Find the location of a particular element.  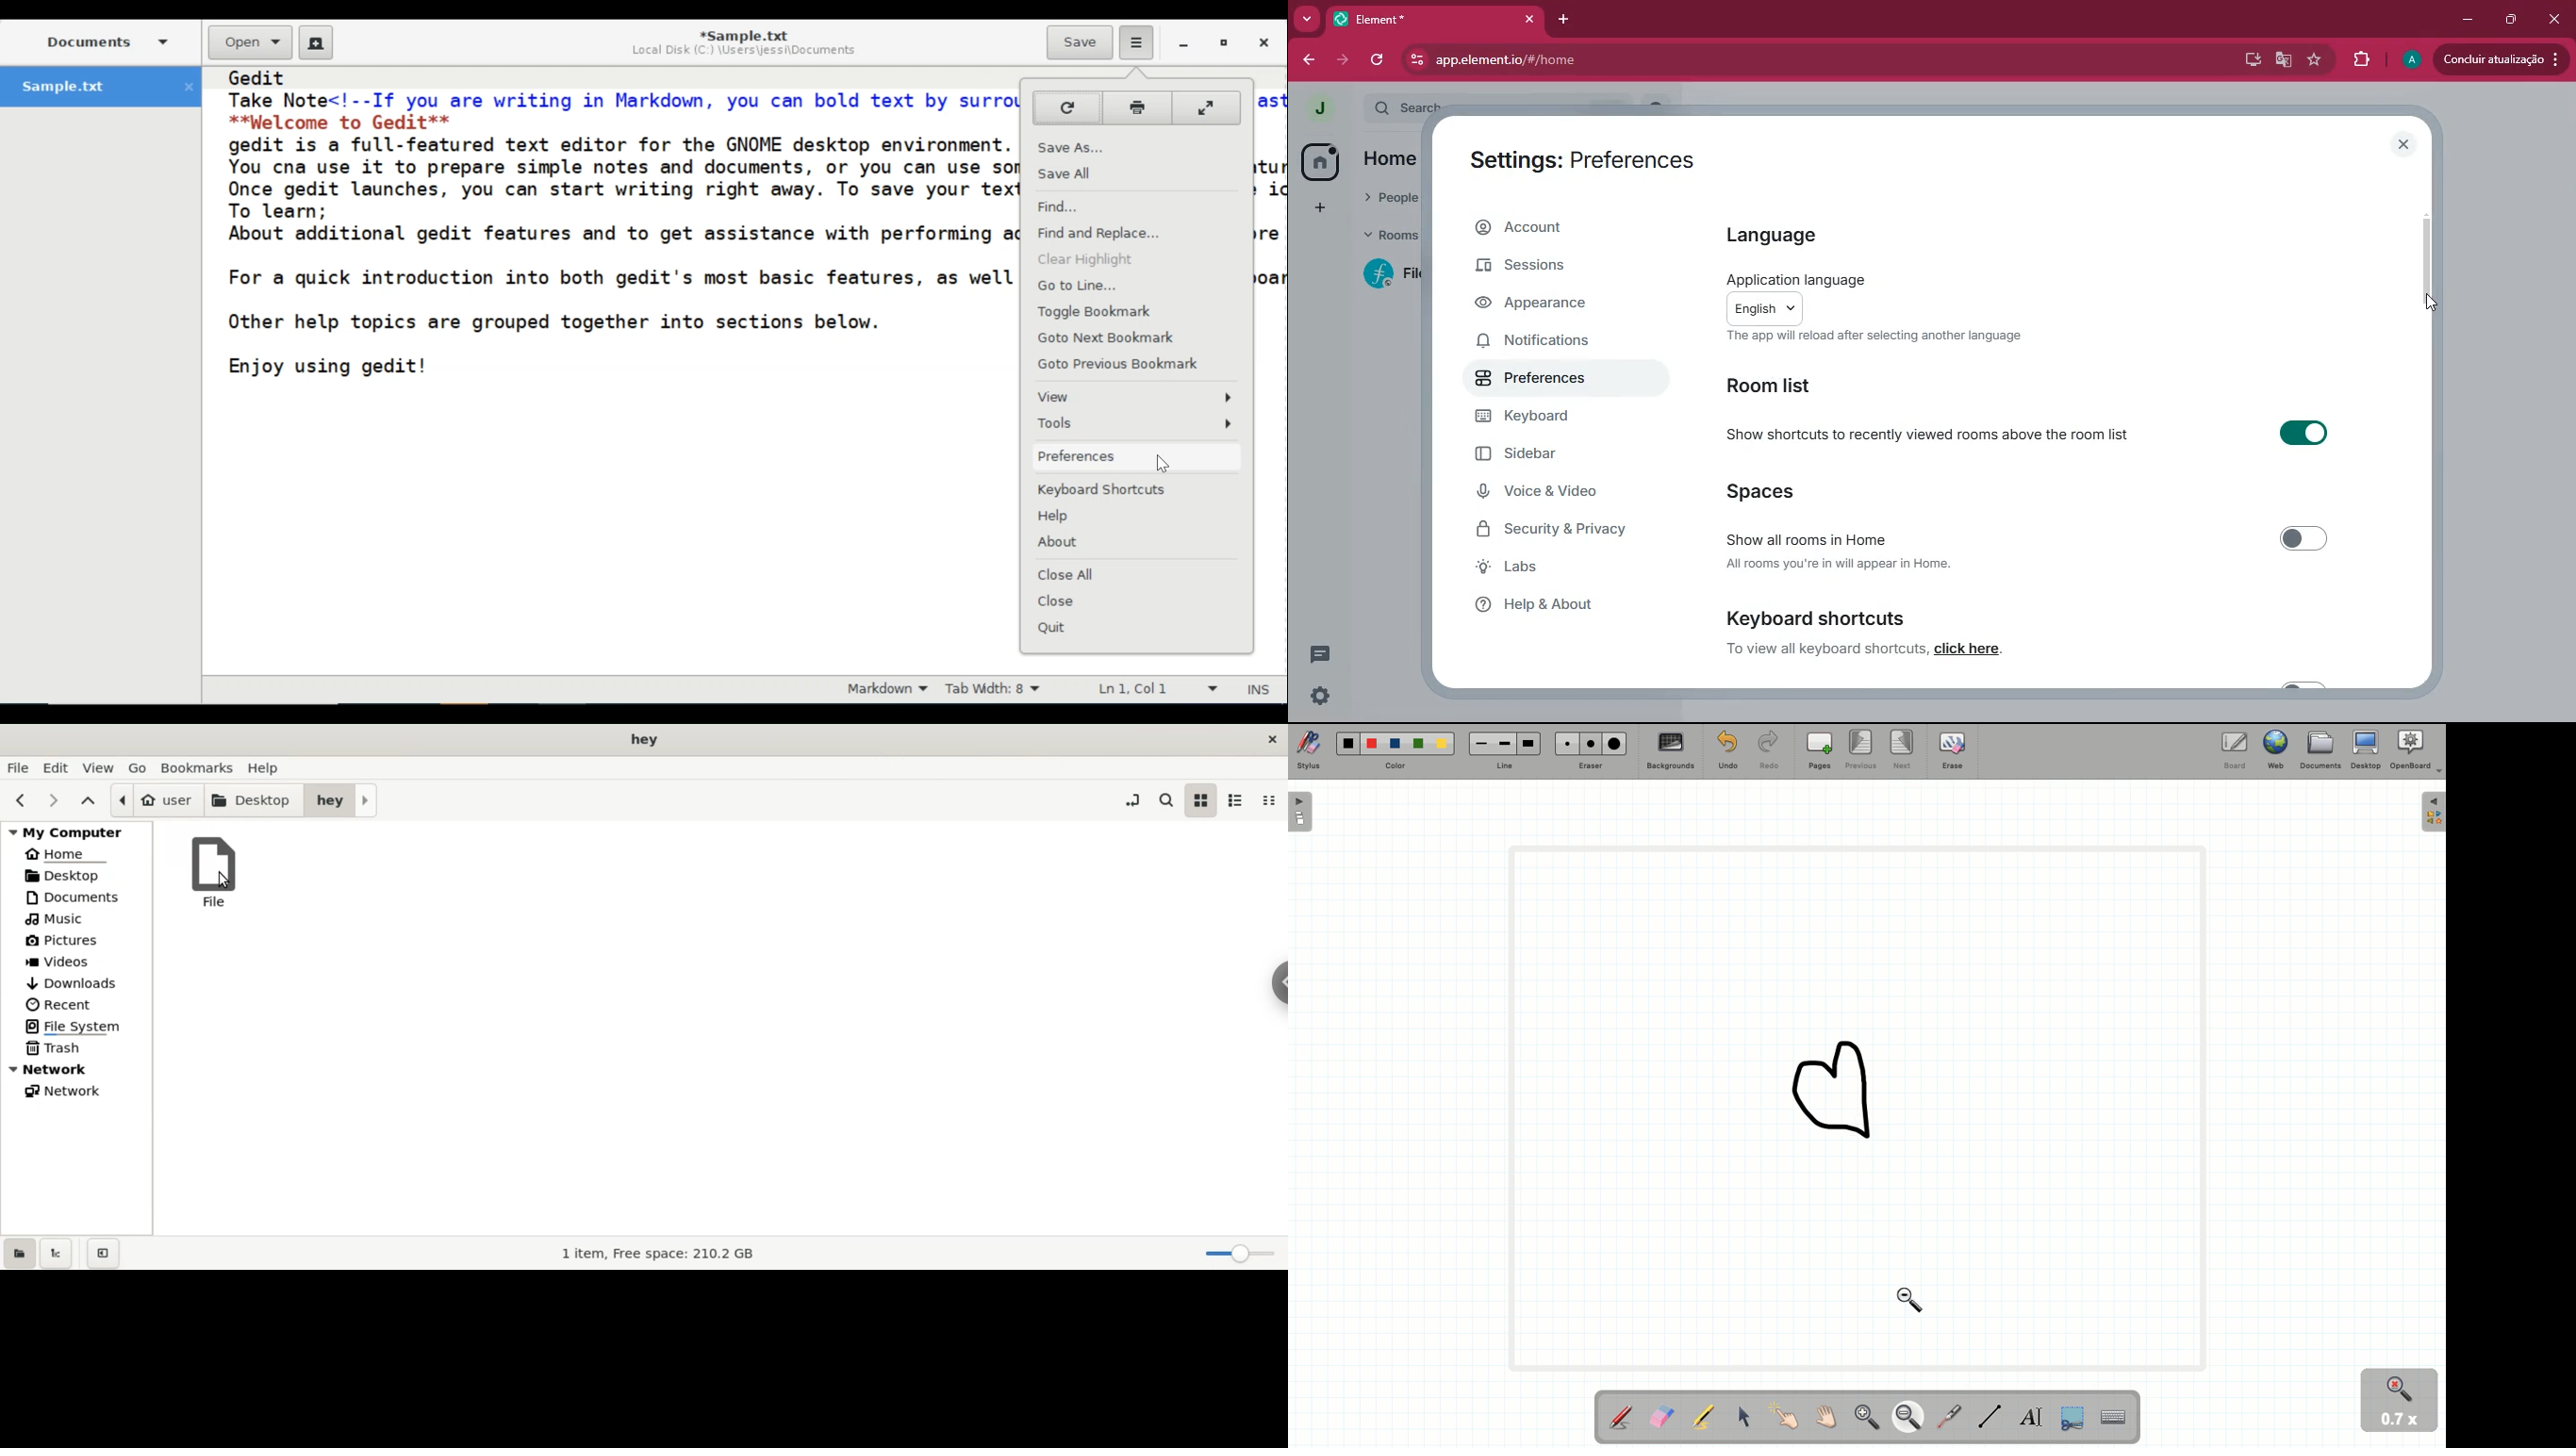

close is located at coordinates (2405, 144).